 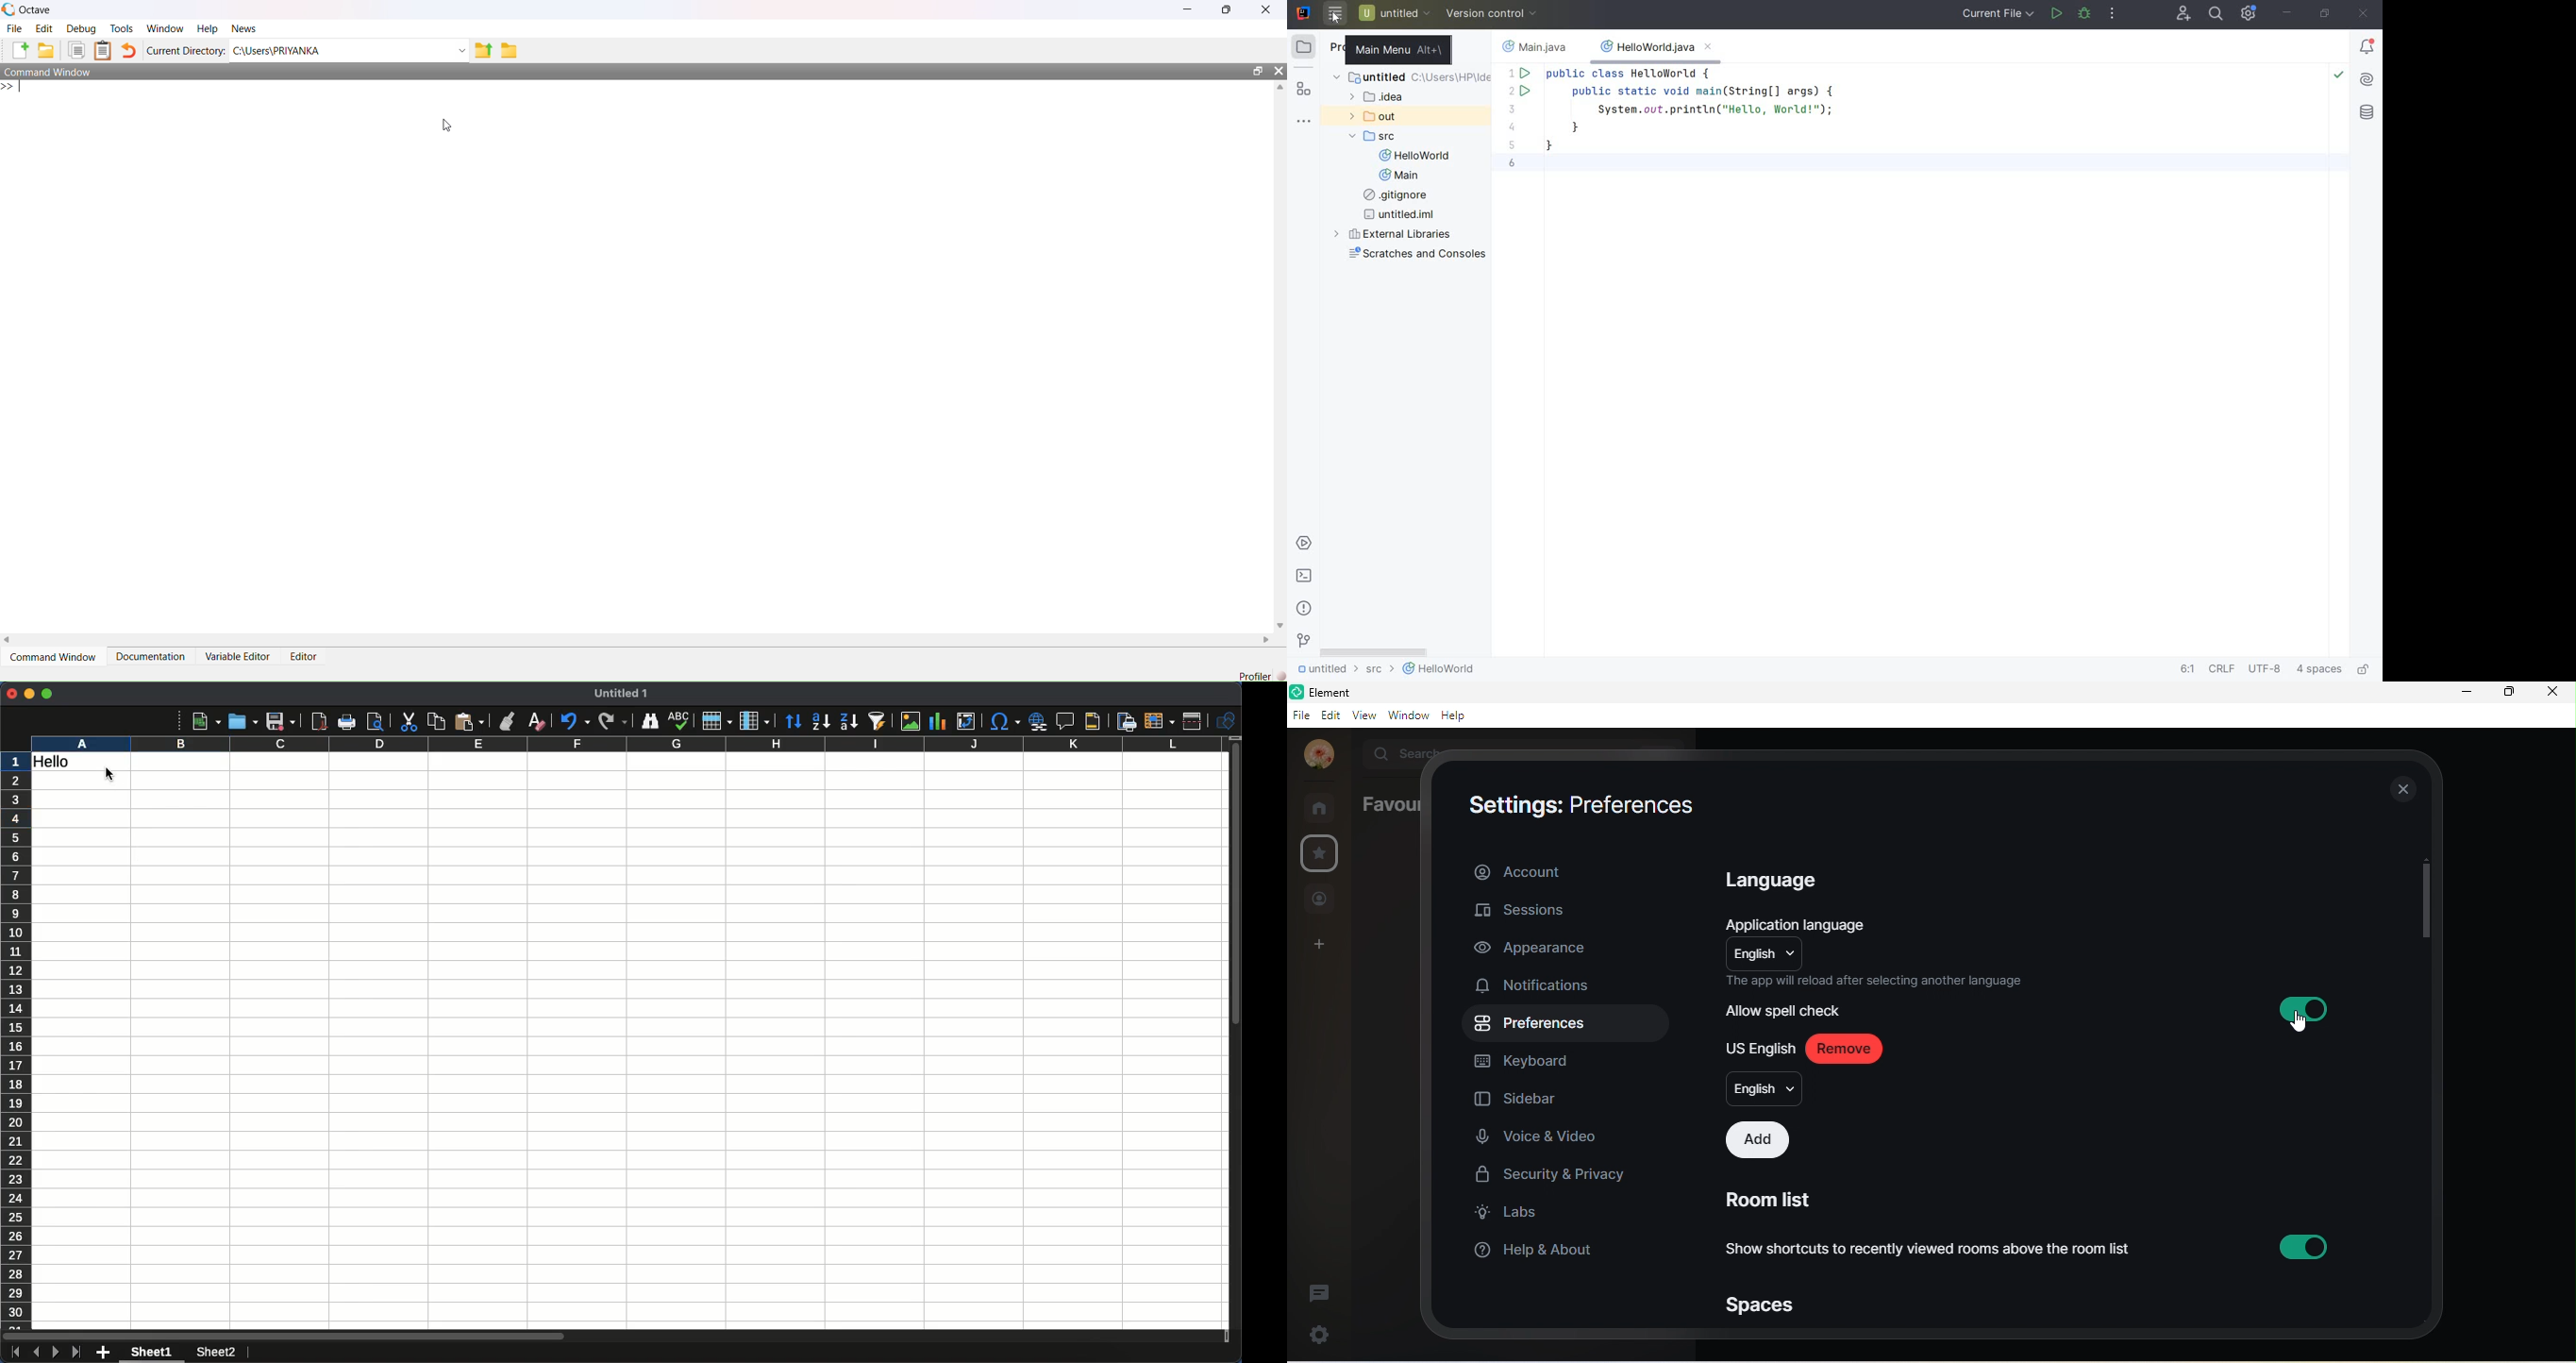 I want to click on Cut, so click(x=407, y=722).